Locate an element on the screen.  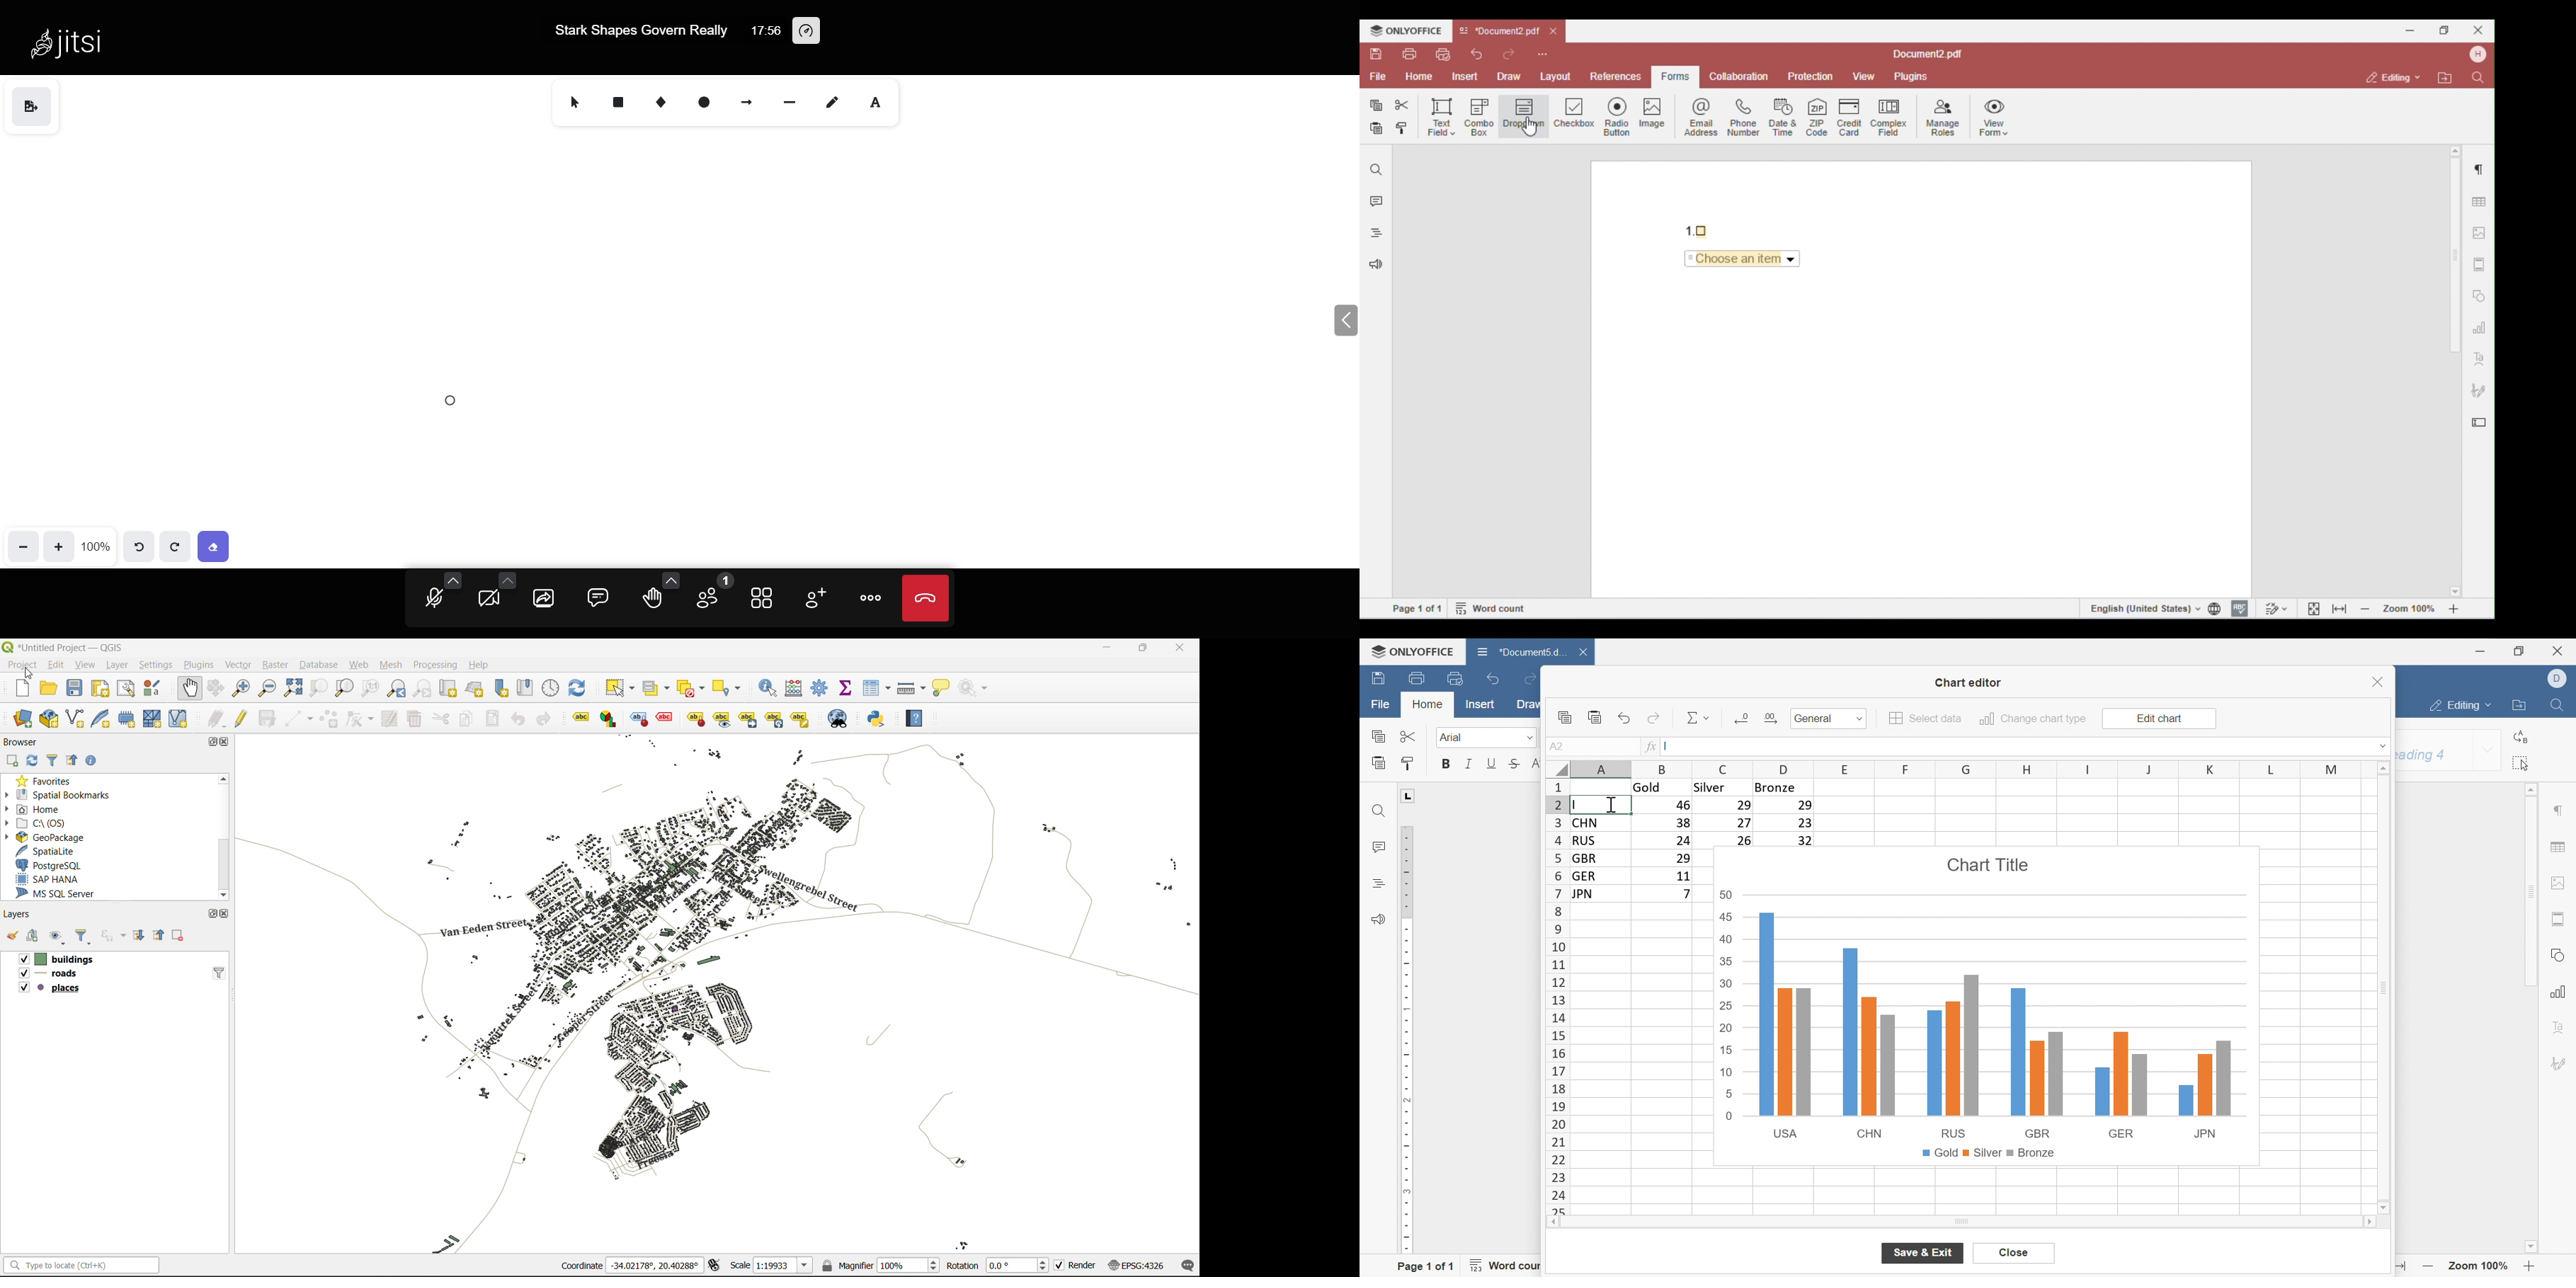
Cursor is located at coordinates (1617, 802).